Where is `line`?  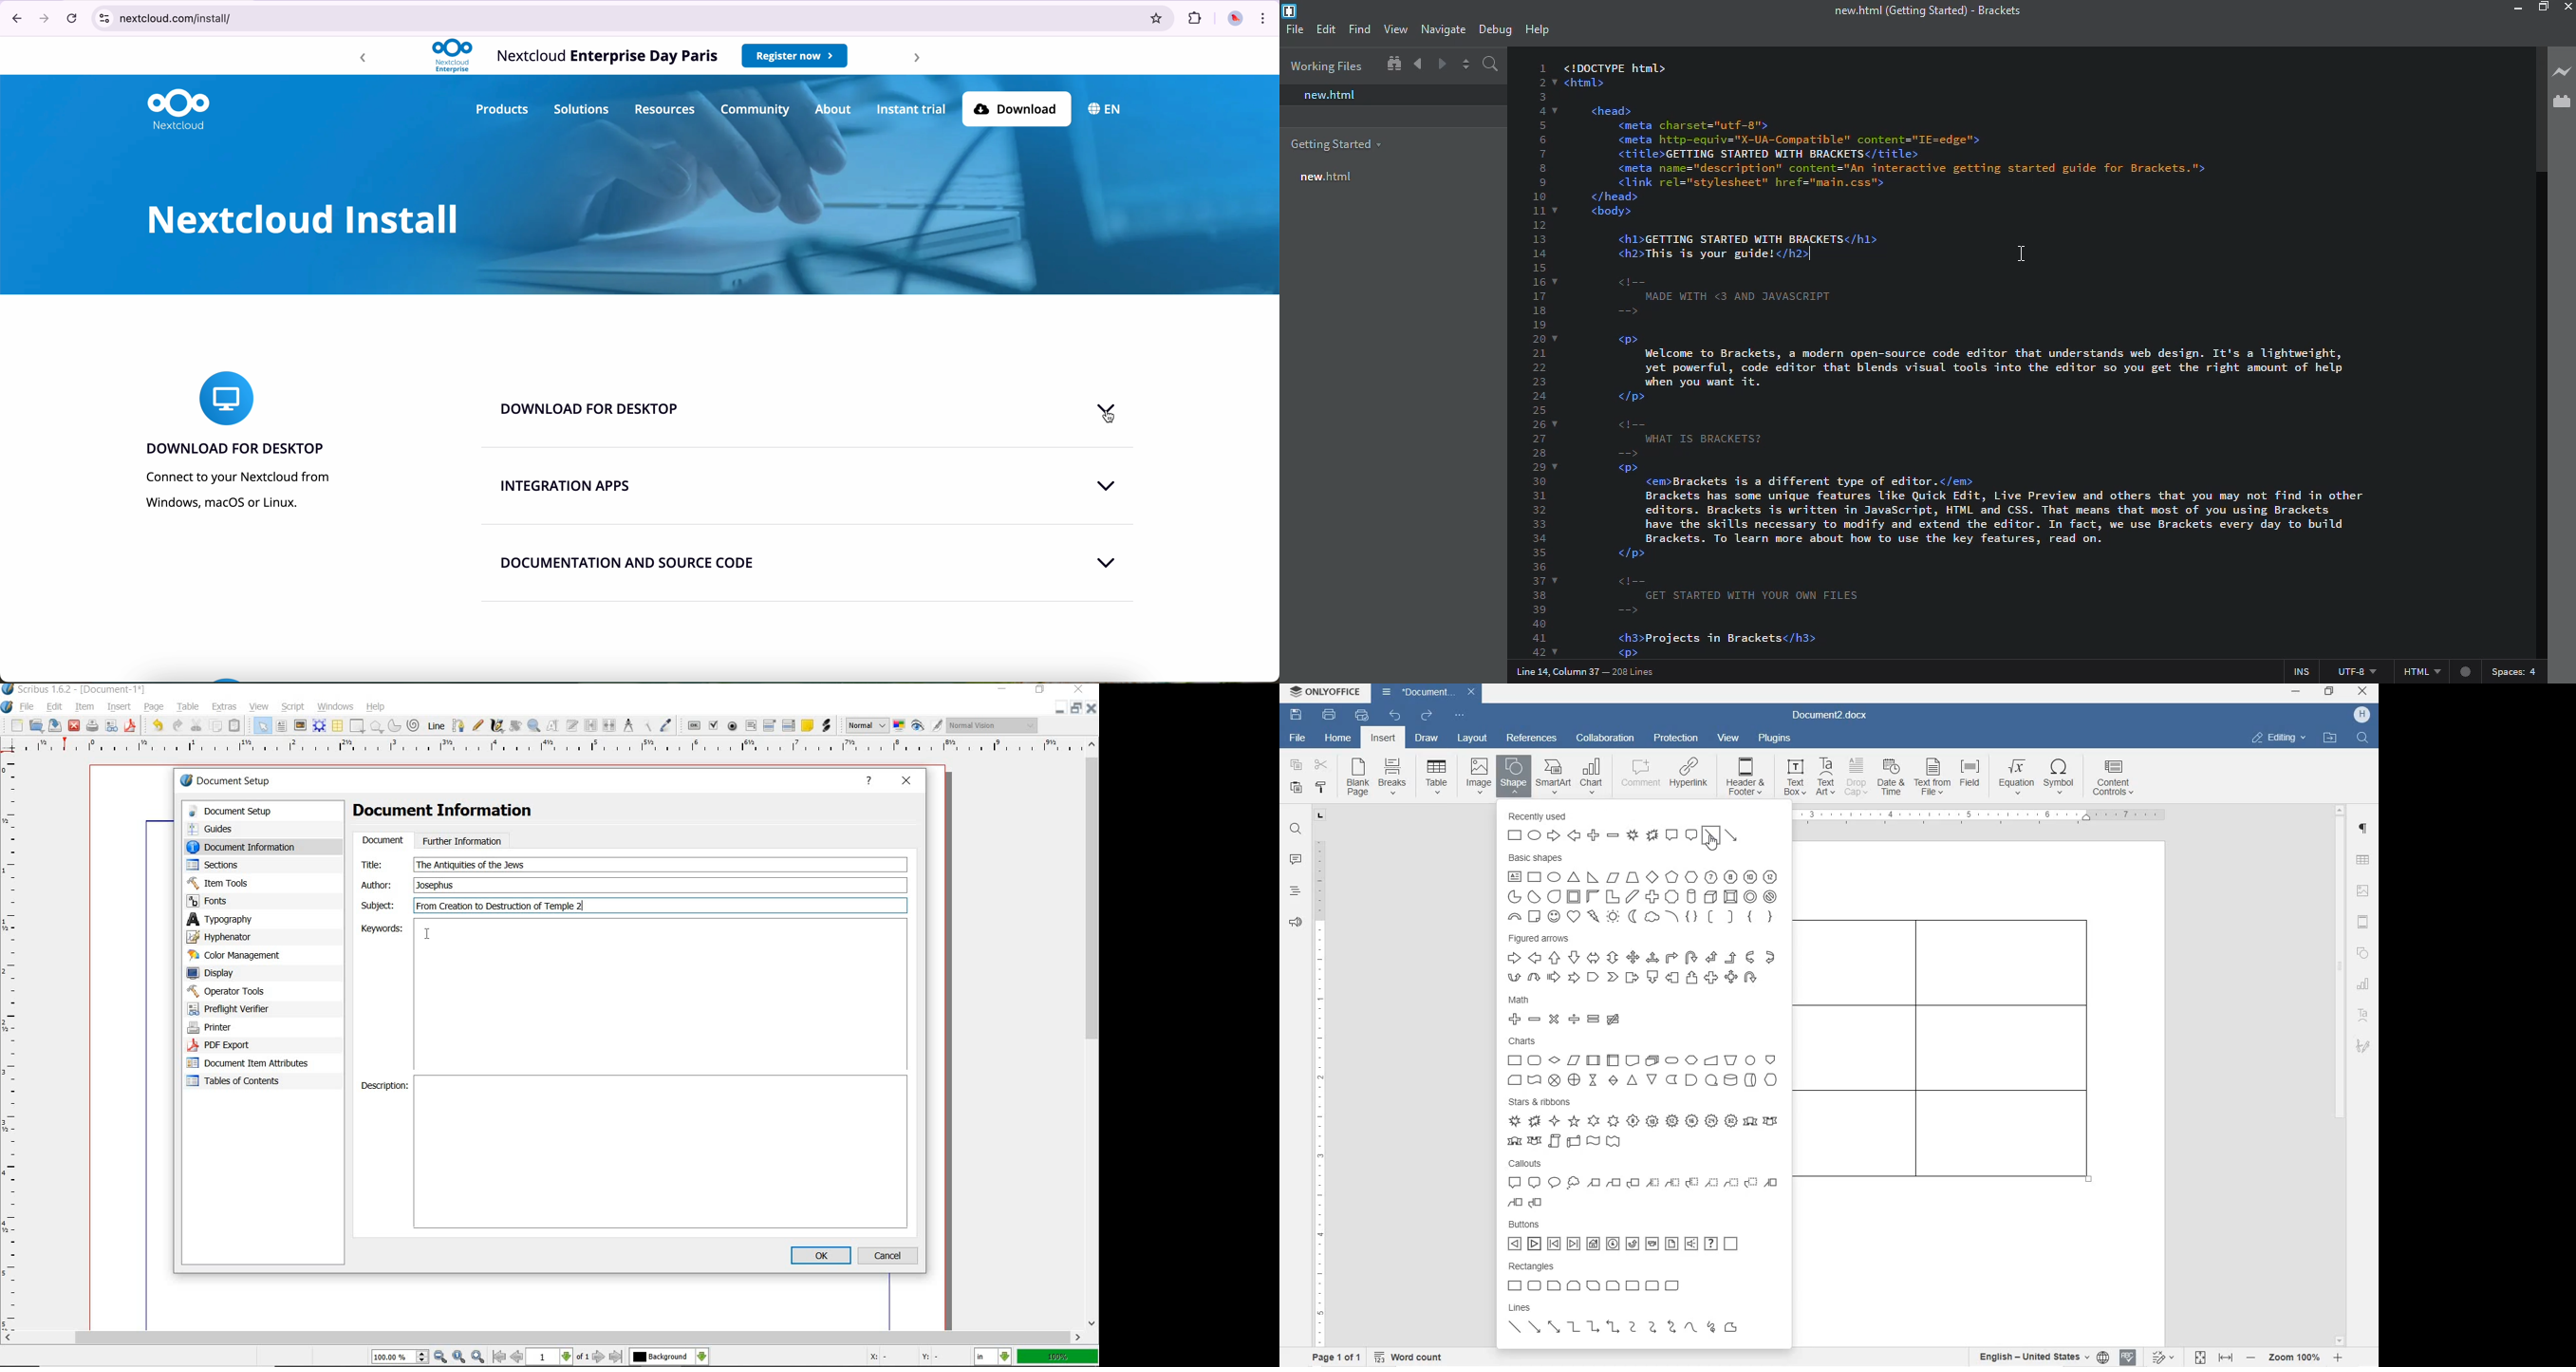
line is located at coordinates (813, 524).